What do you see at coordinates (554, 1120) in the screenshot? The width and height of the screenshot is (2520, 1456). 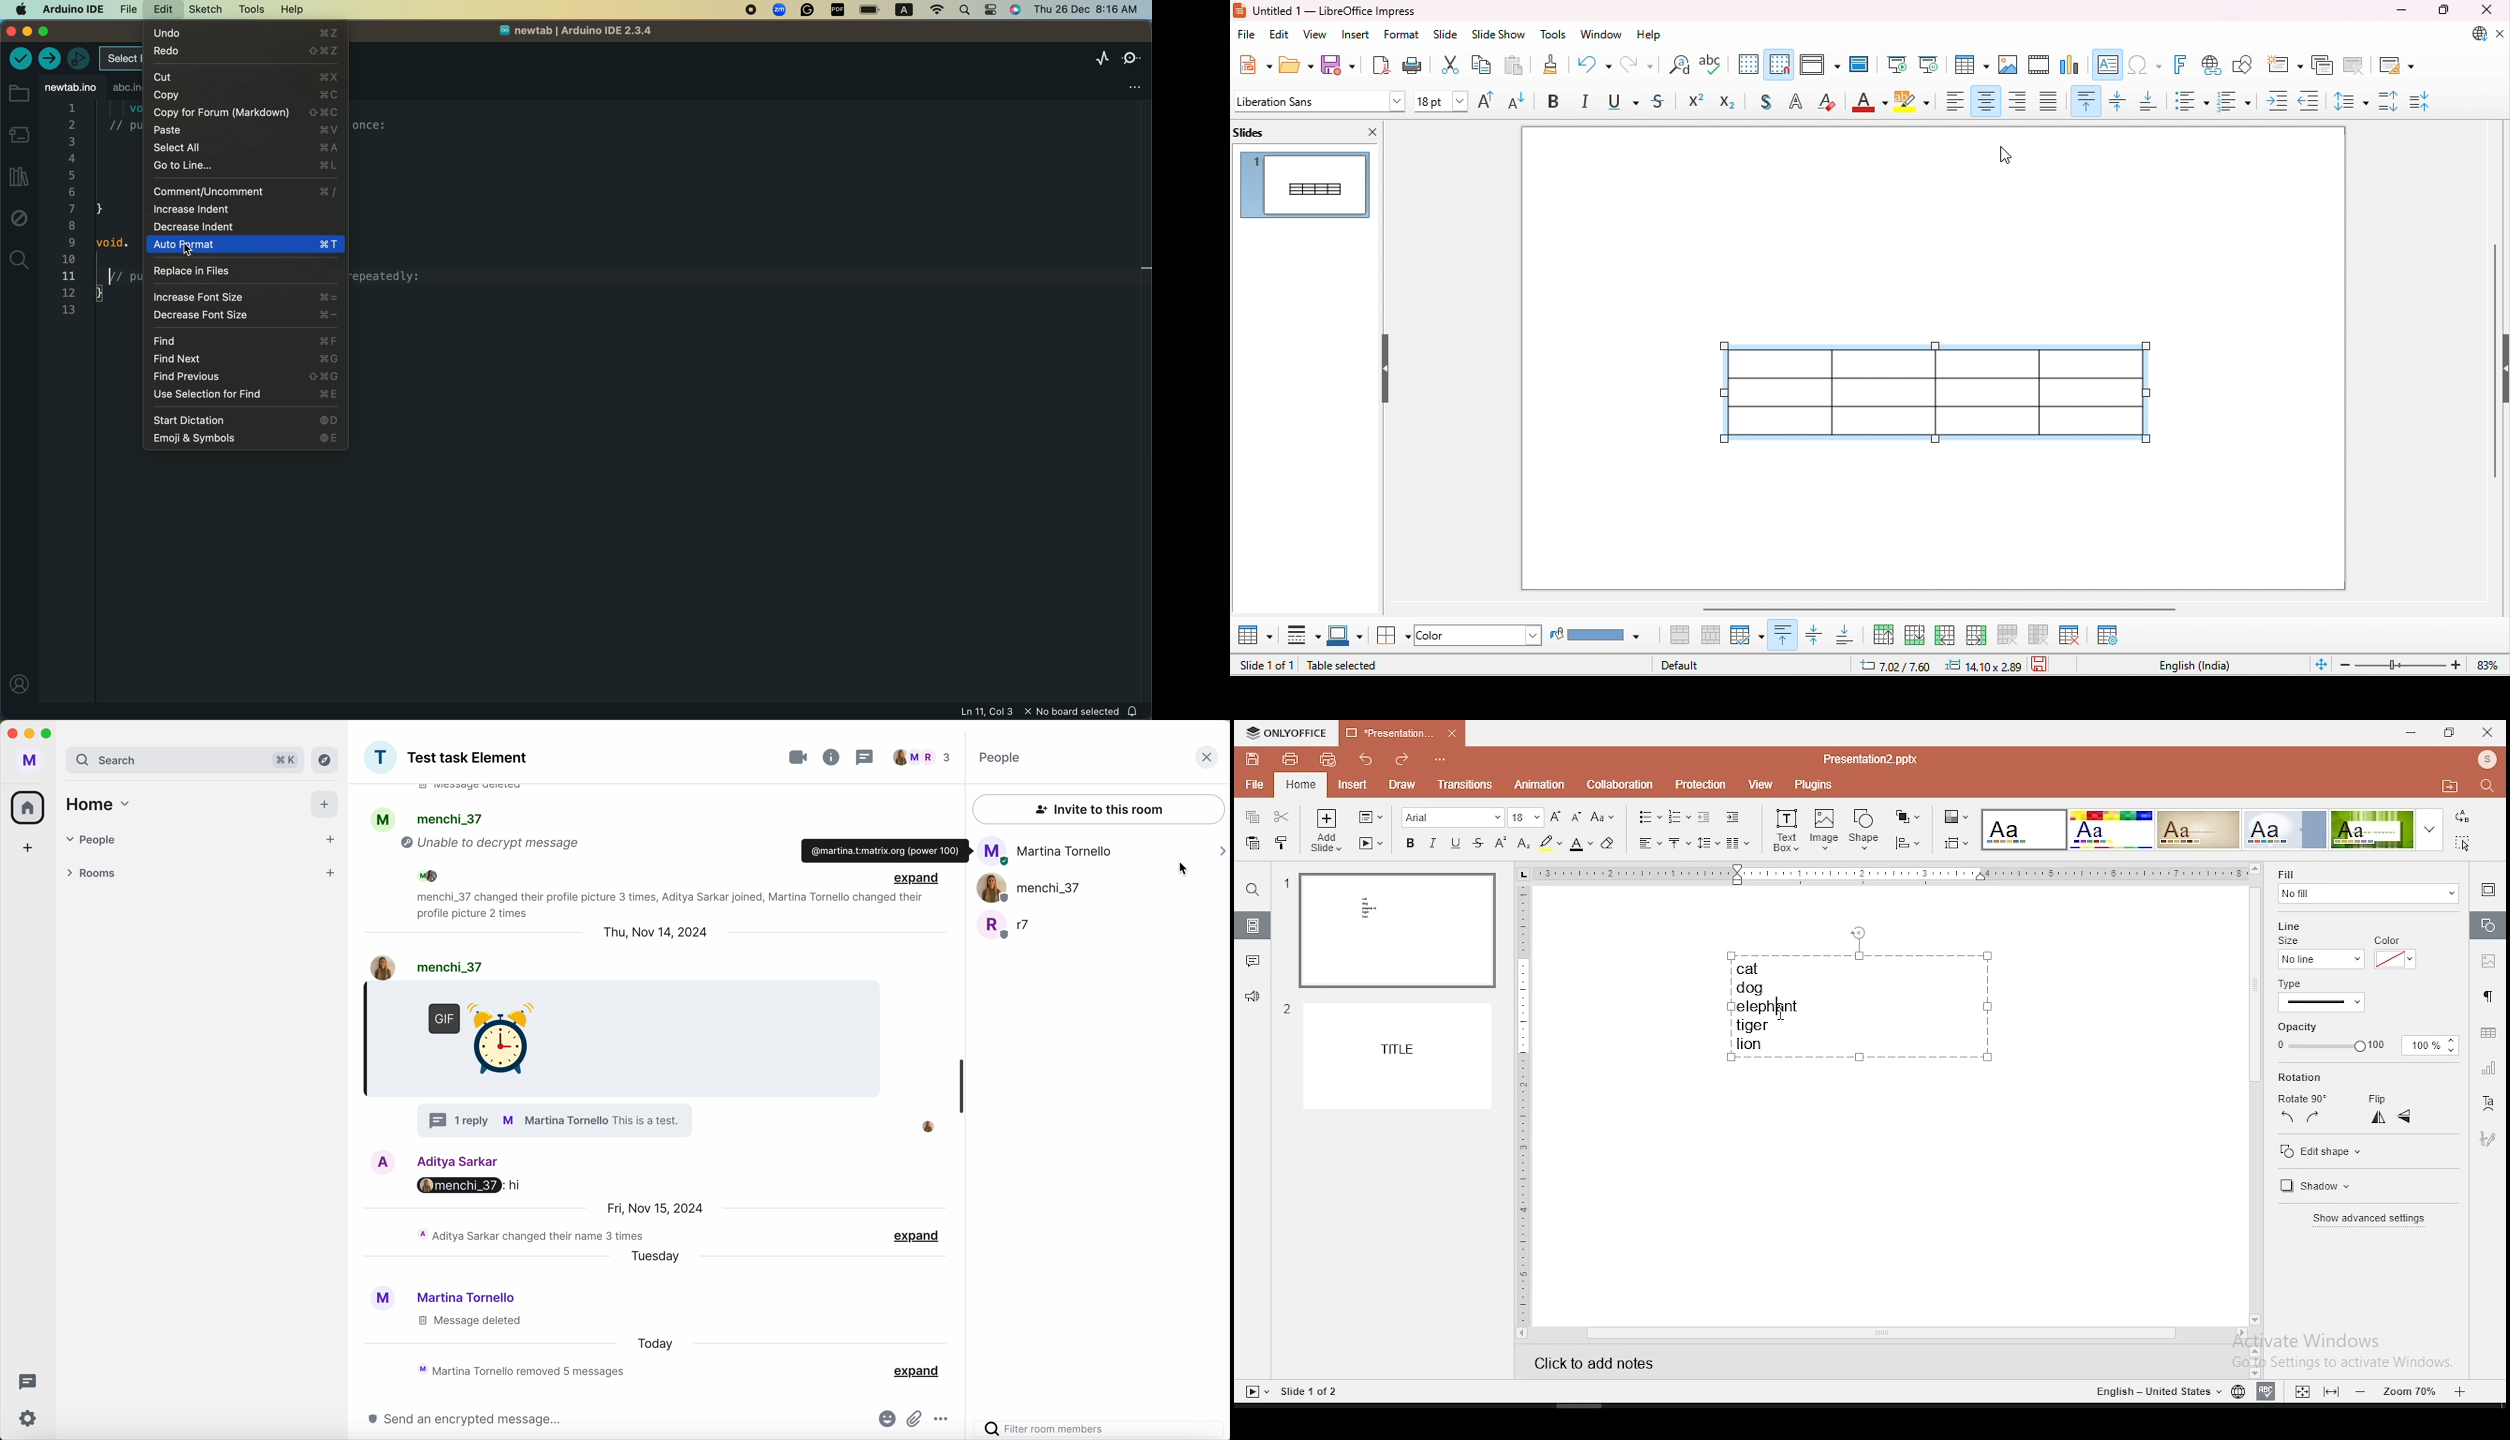 I see `profile` at bounding box center [554, 1120].